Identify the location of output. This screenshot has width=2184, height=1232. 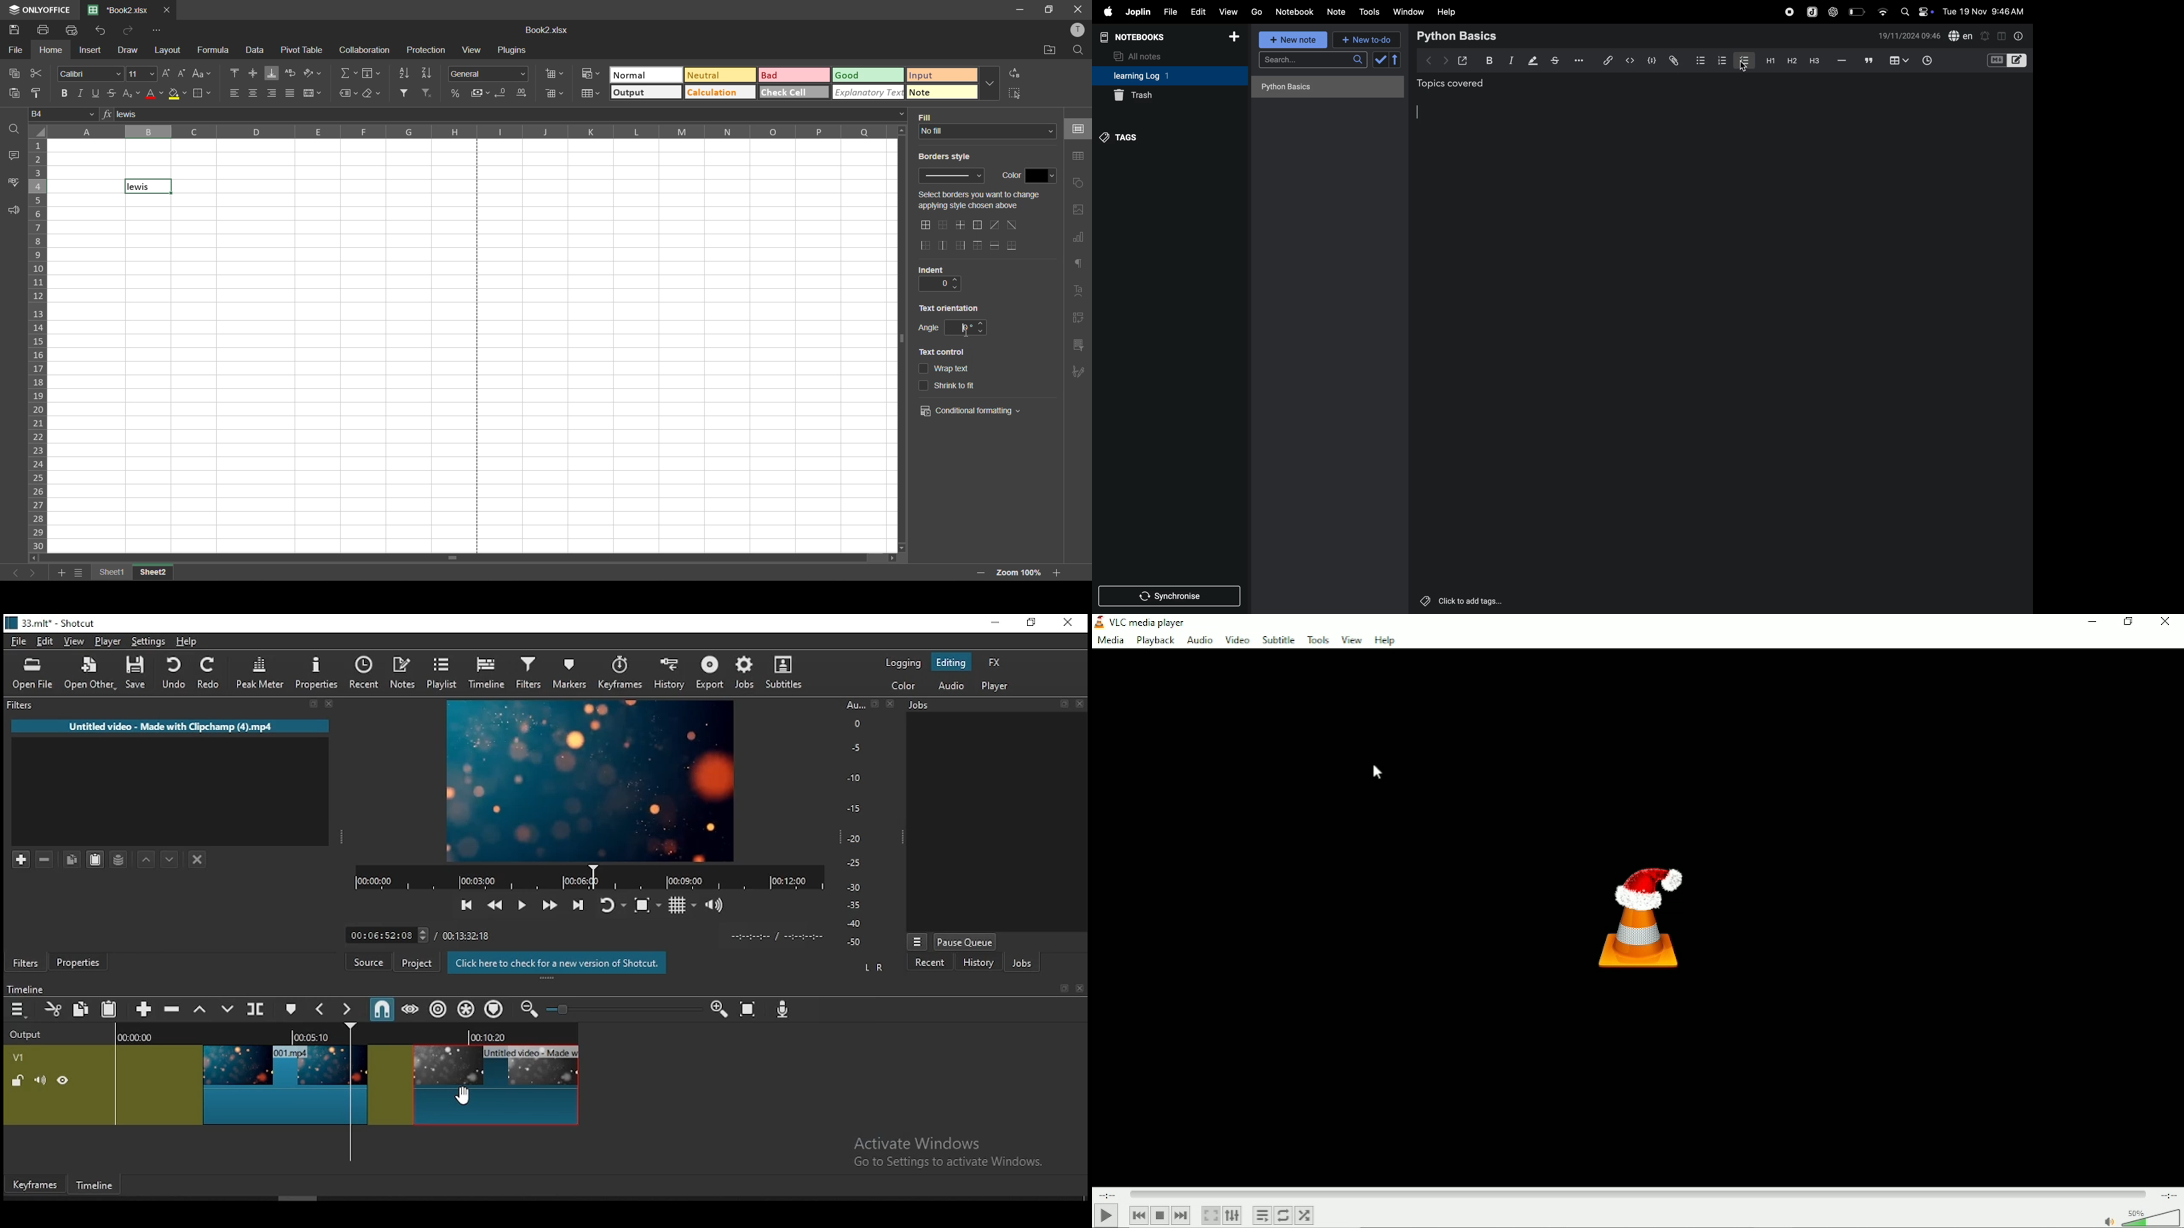
(28, 1036).